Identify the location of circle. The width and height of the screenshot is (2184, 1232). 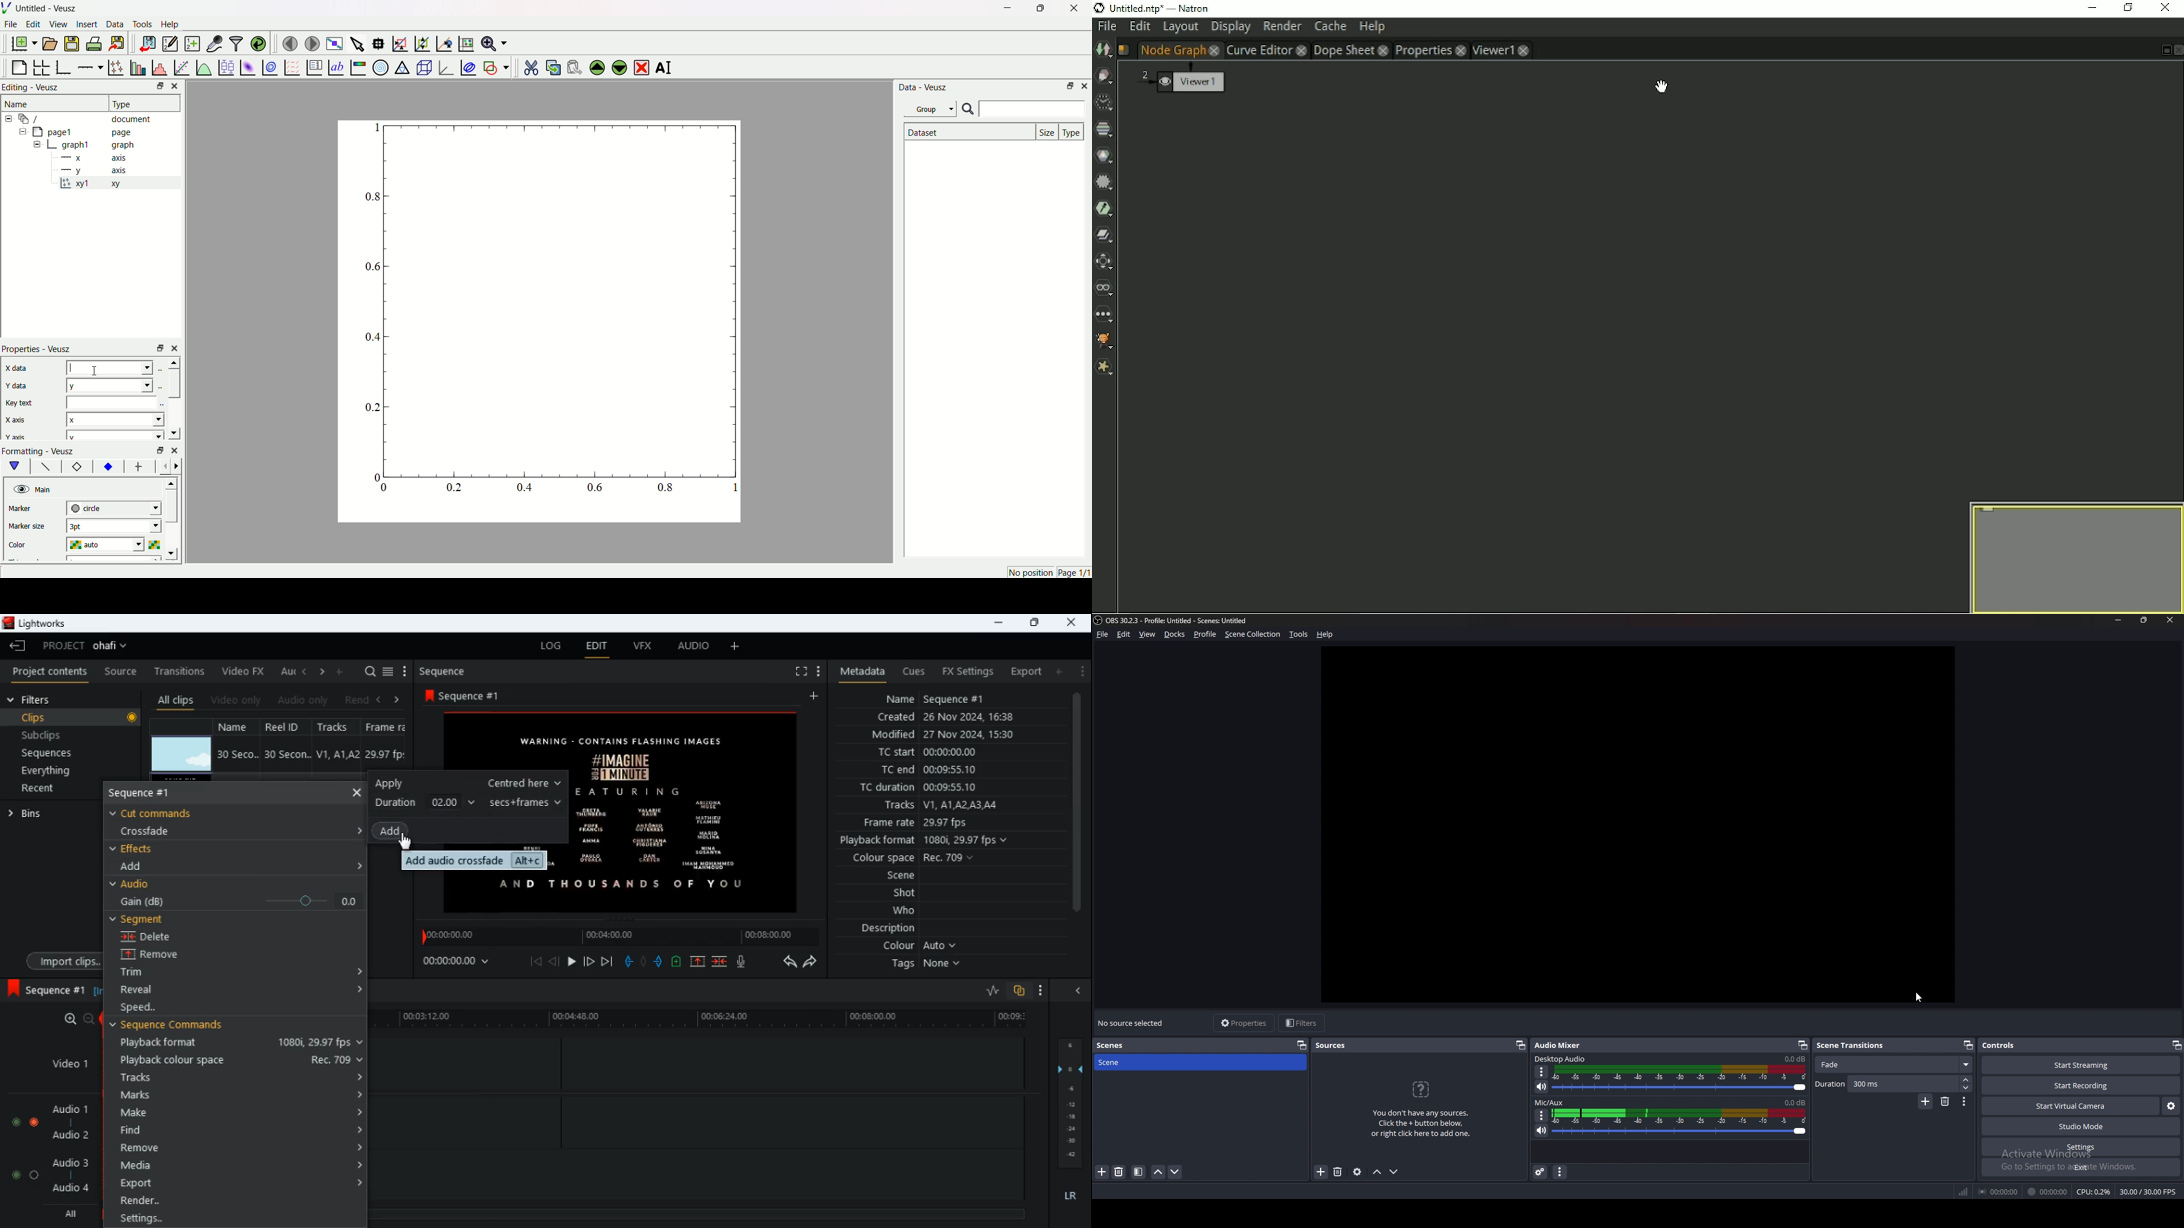
(113, 508).